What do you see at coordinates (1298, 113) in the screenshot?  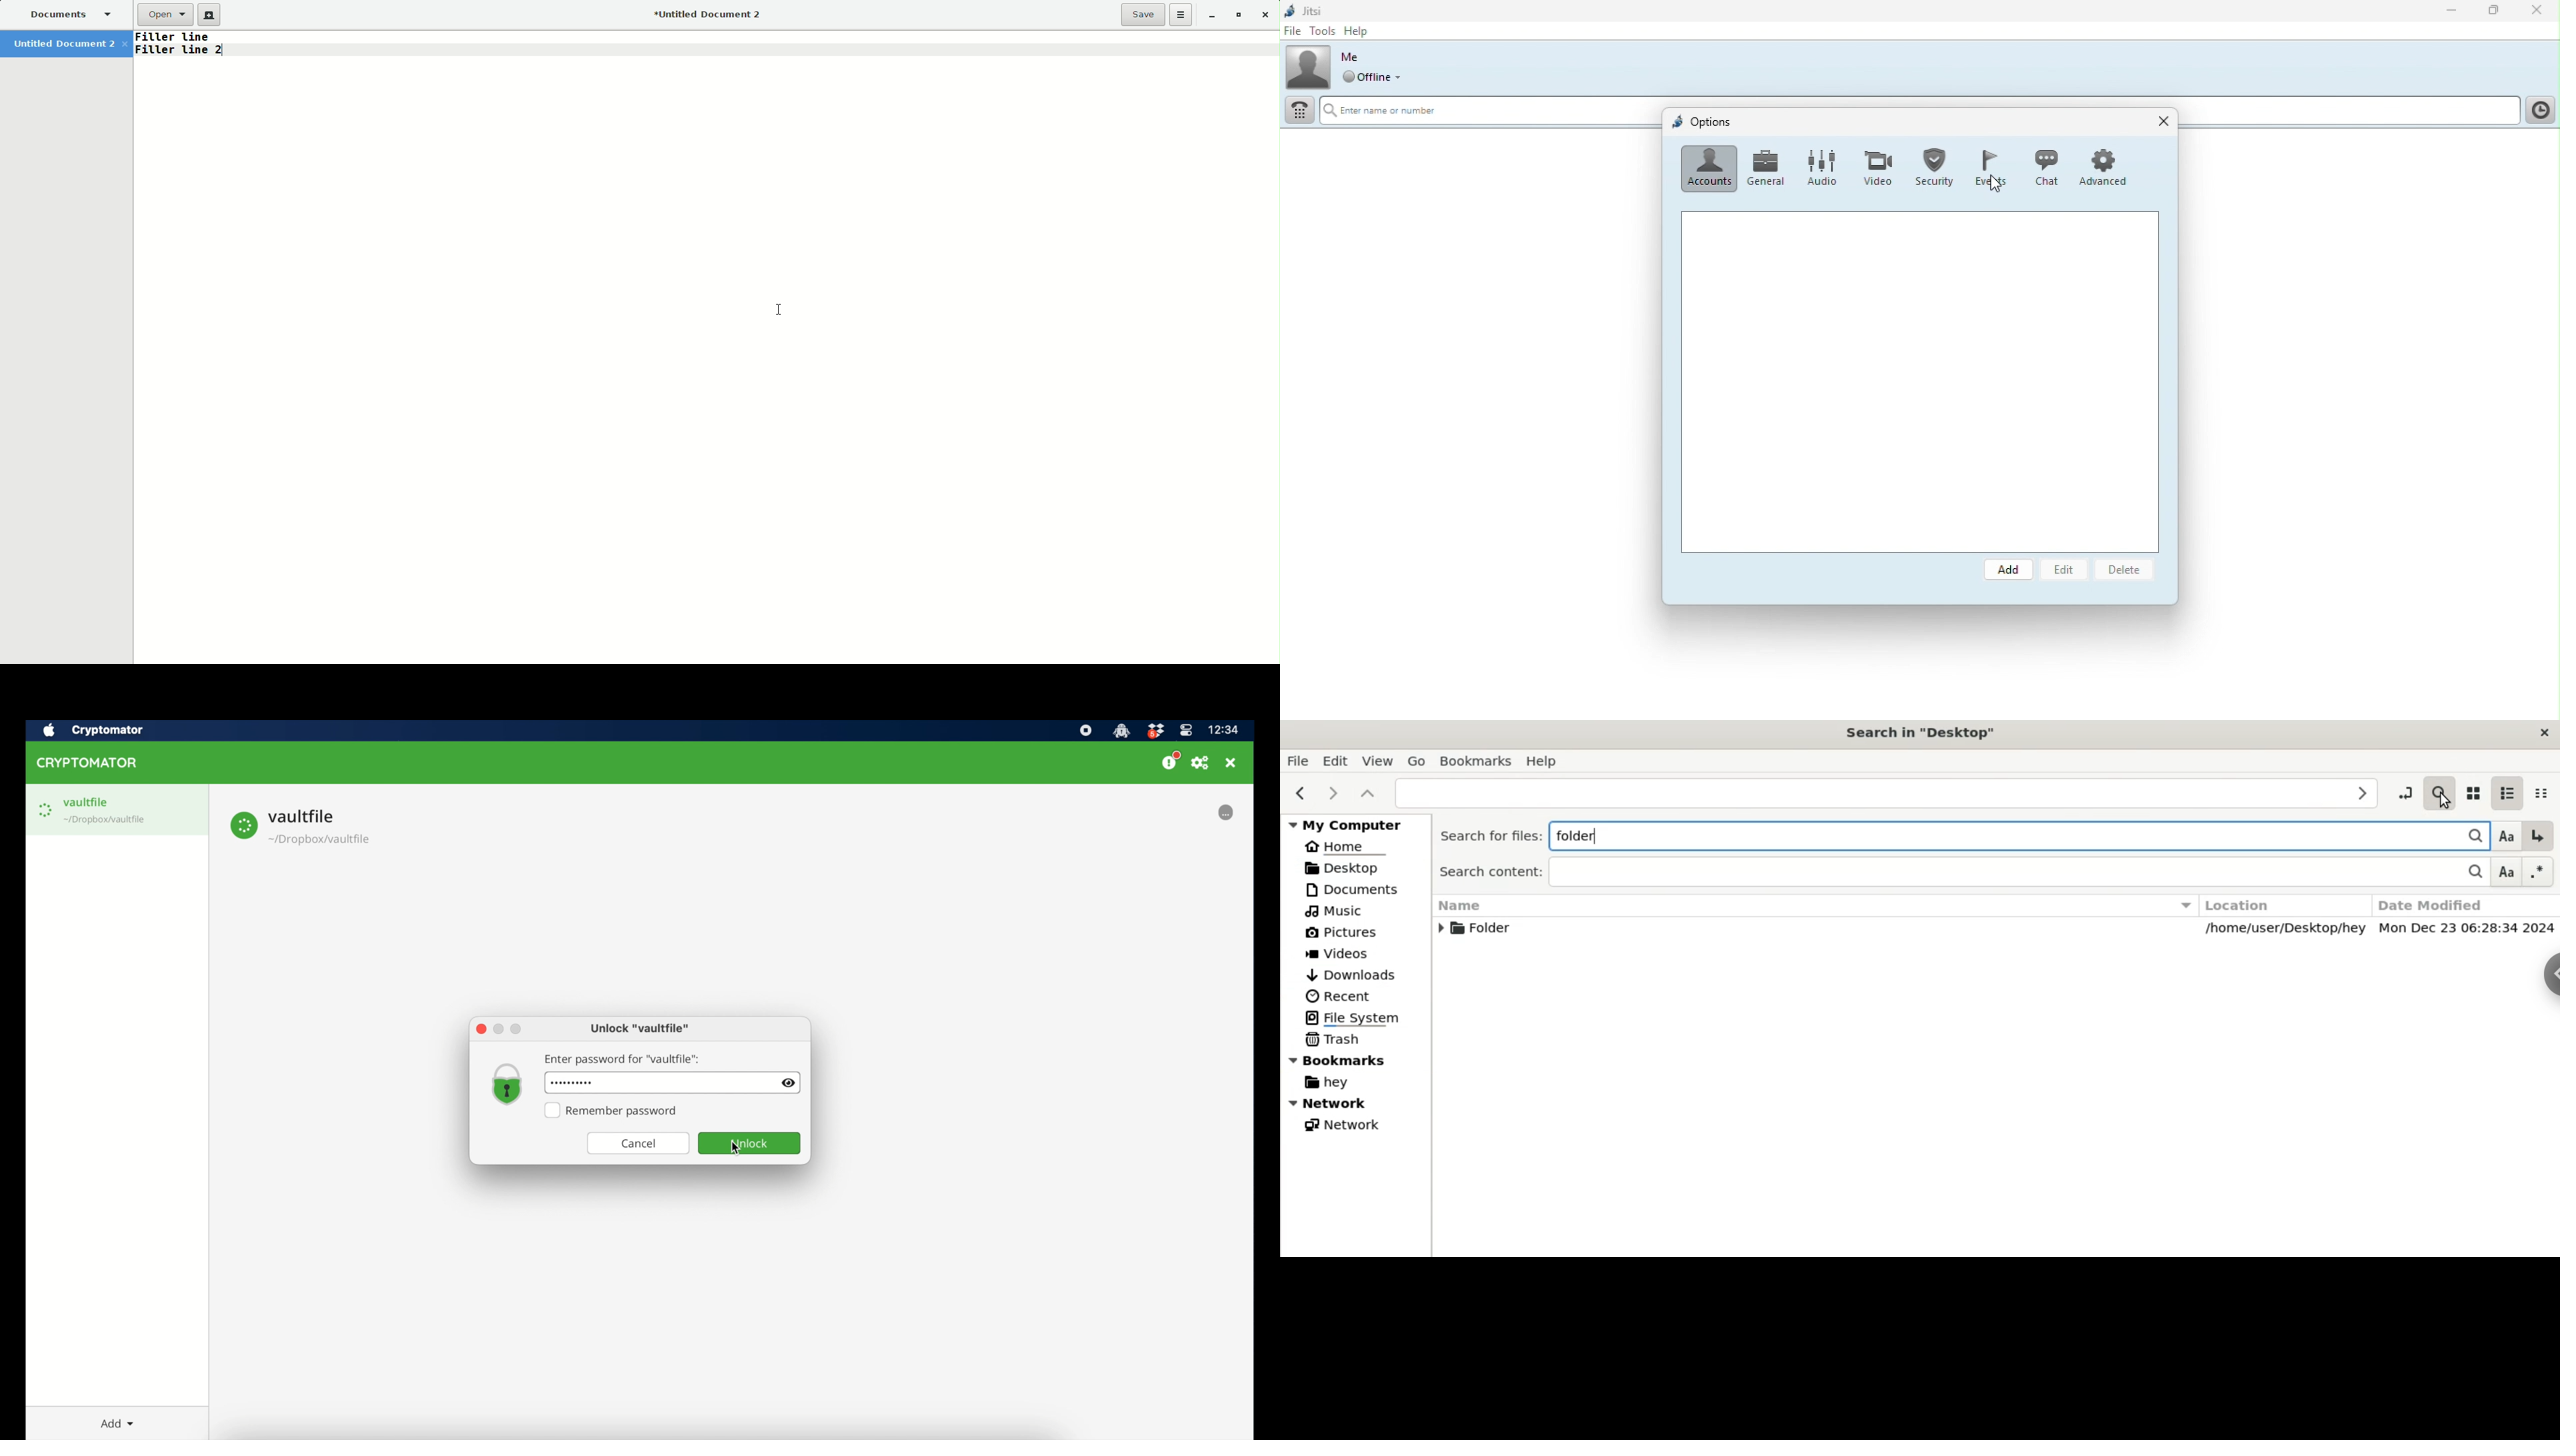 I see `Dial pad` at bounding box center [1298, 113].